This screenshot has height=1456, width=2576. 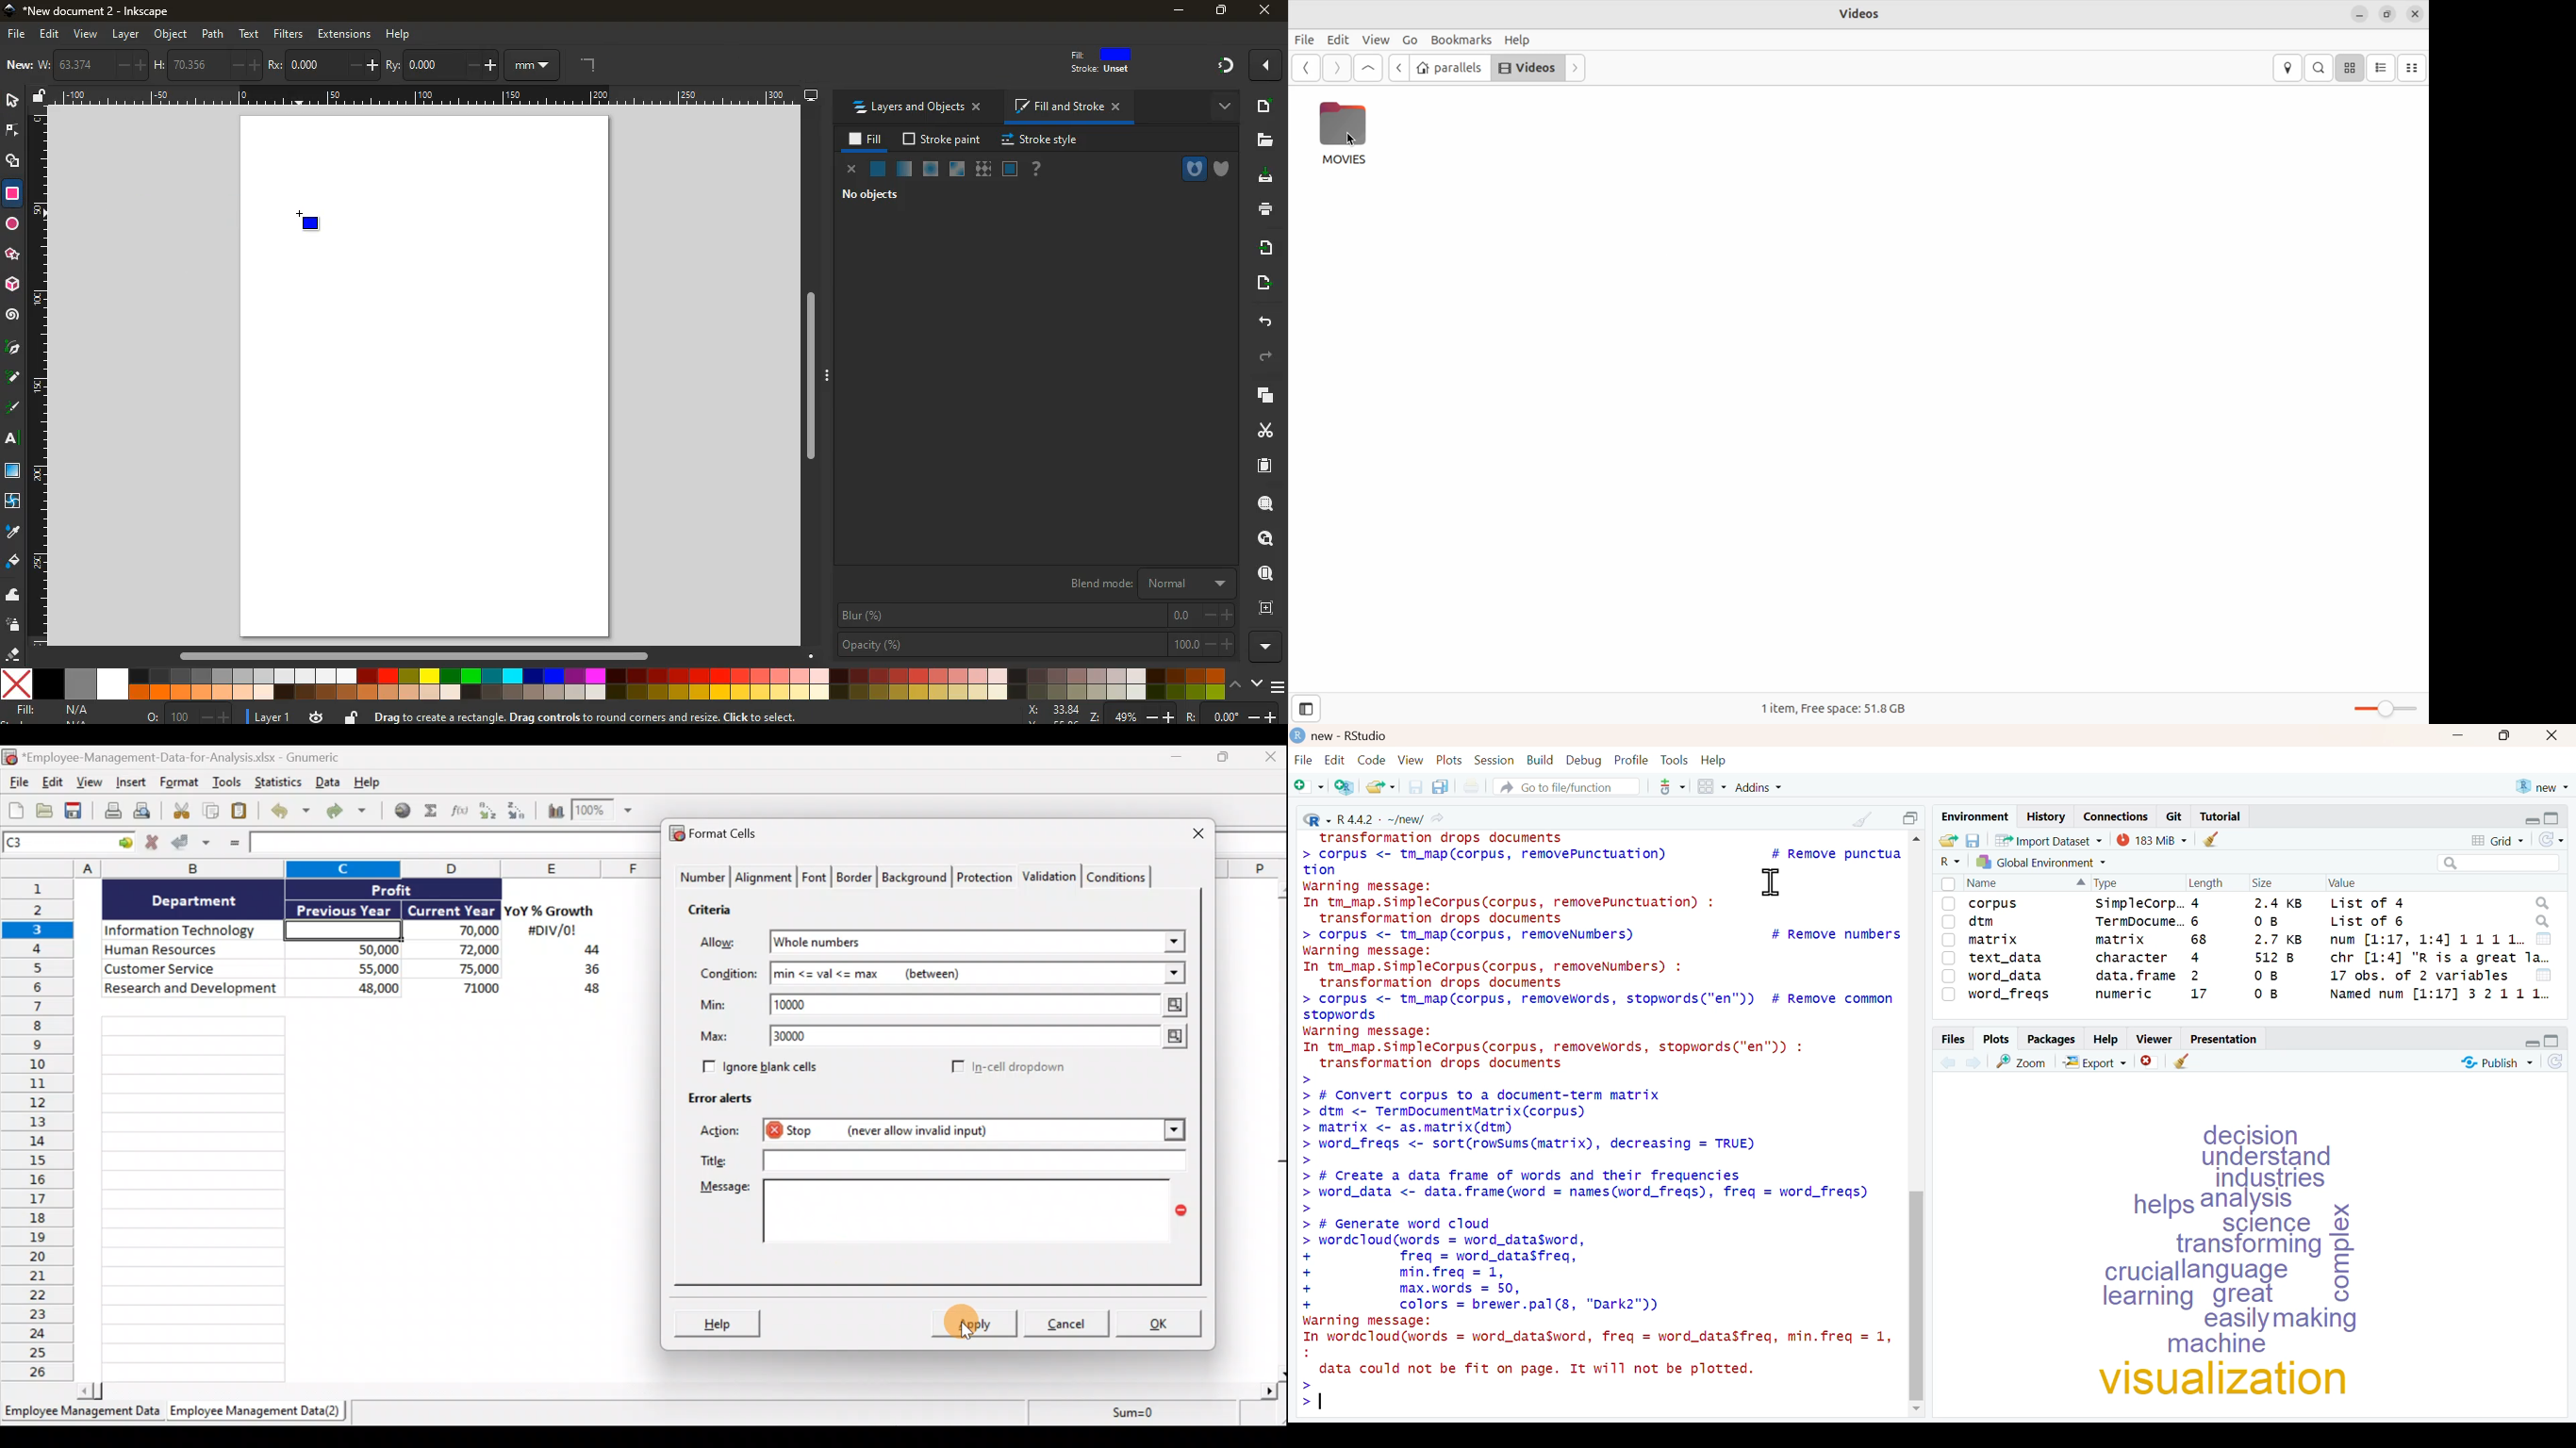 What do you see at coordinates (339, 928) in the screenshot?
I see `Cell C3` at bounding box center [339, 928].